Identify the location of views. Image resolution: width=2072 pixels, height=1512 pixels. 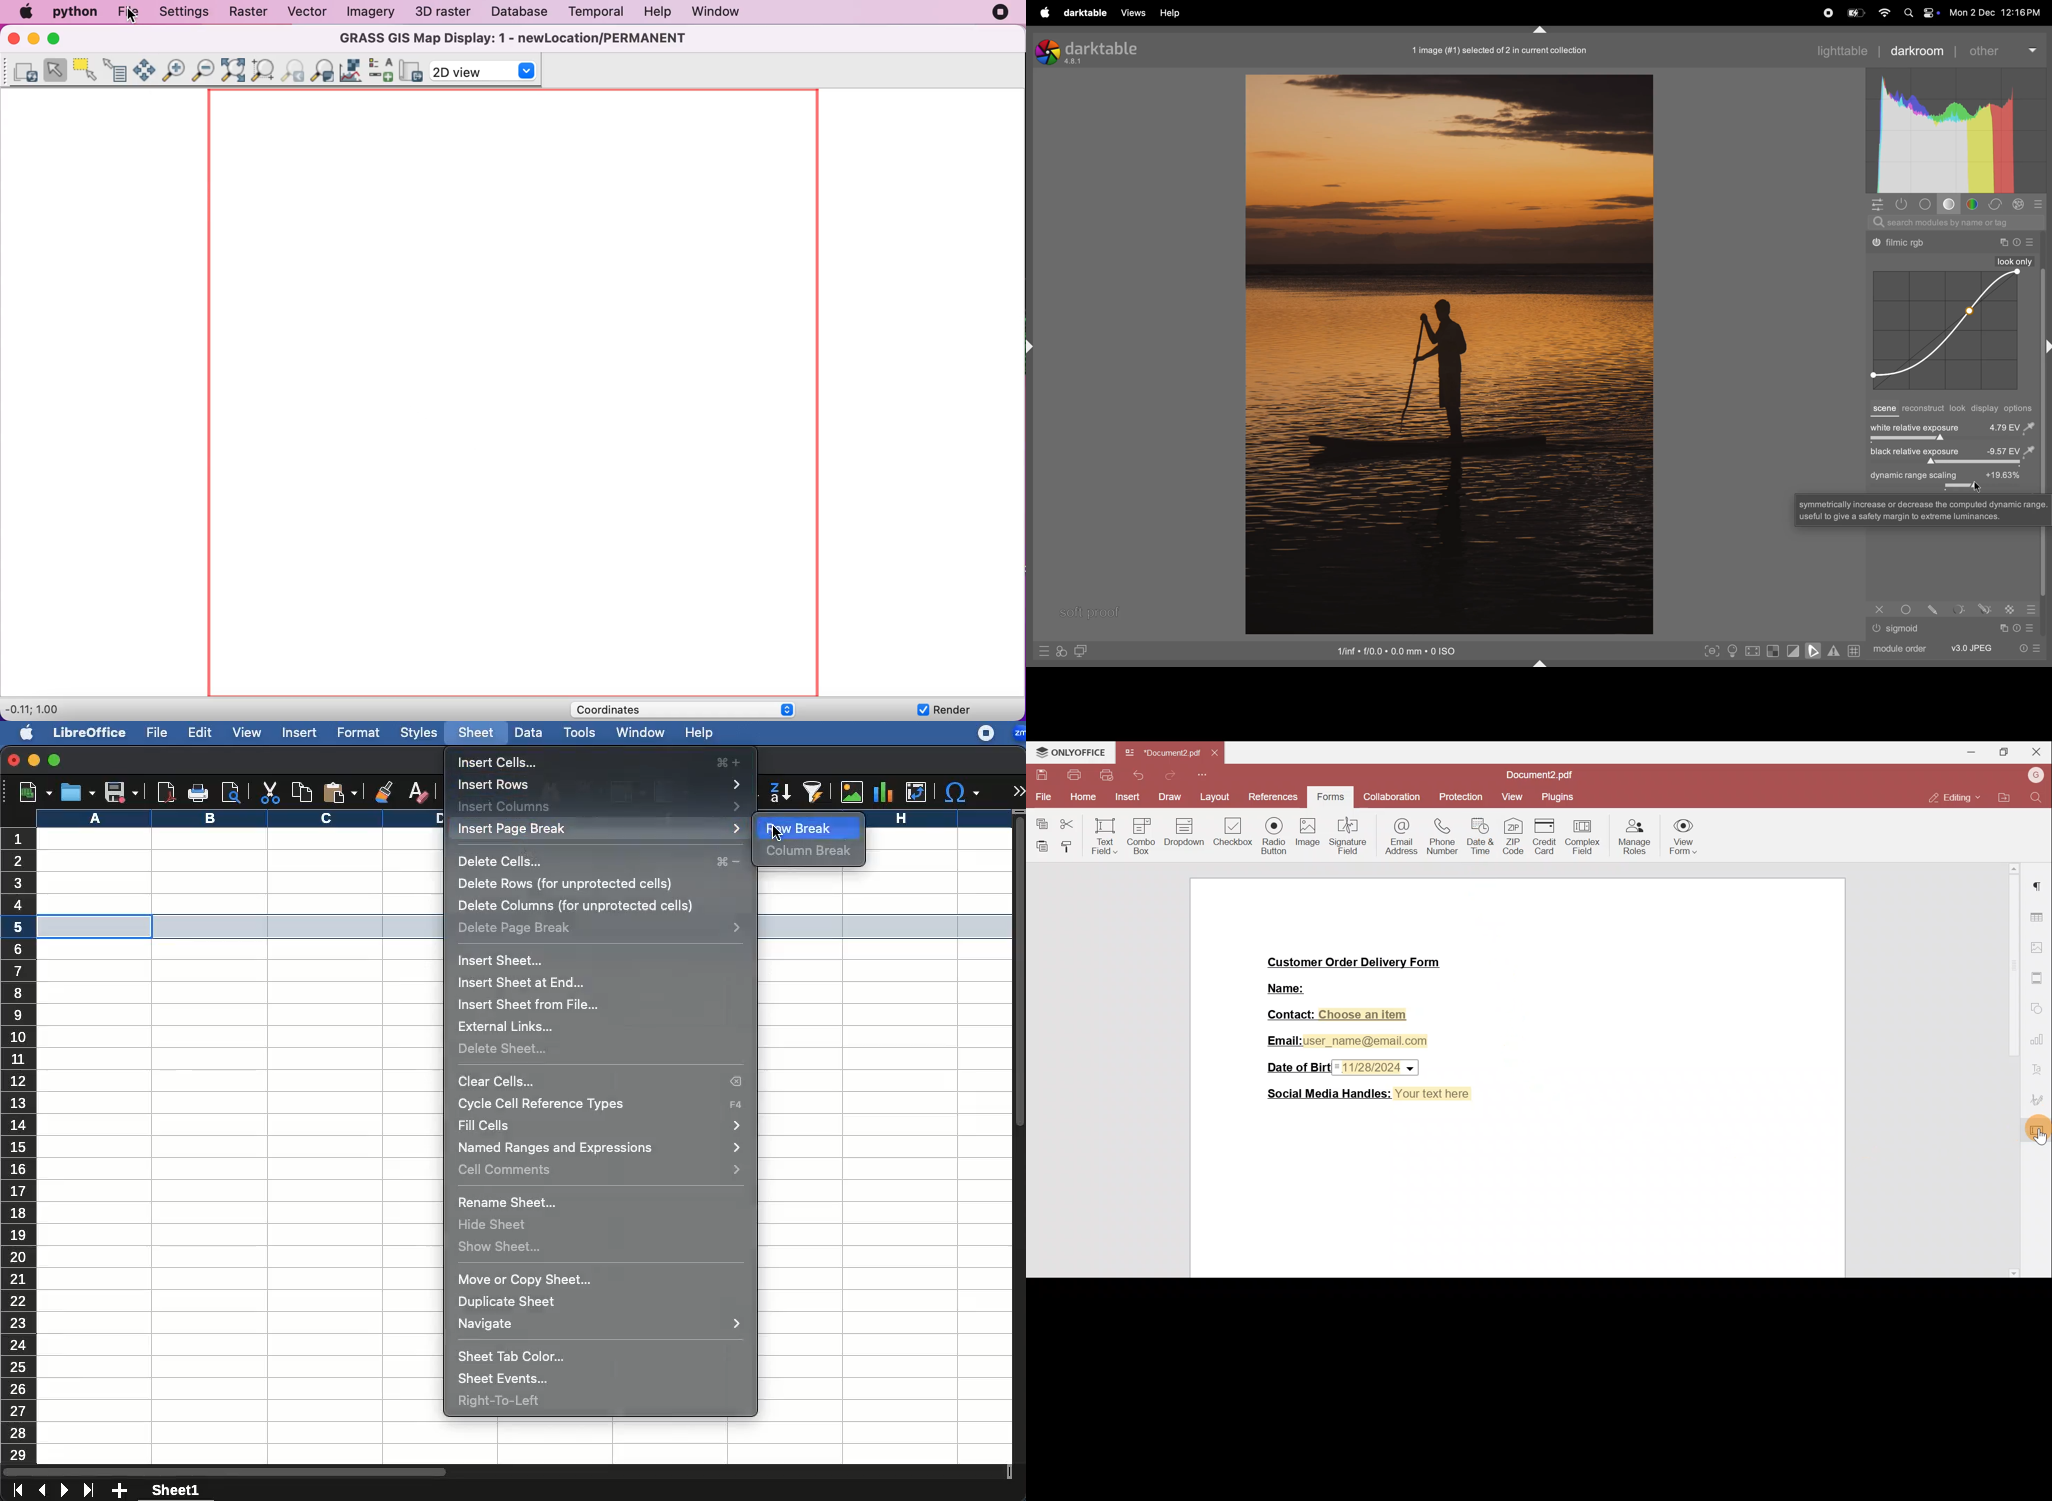
(1131, 13).